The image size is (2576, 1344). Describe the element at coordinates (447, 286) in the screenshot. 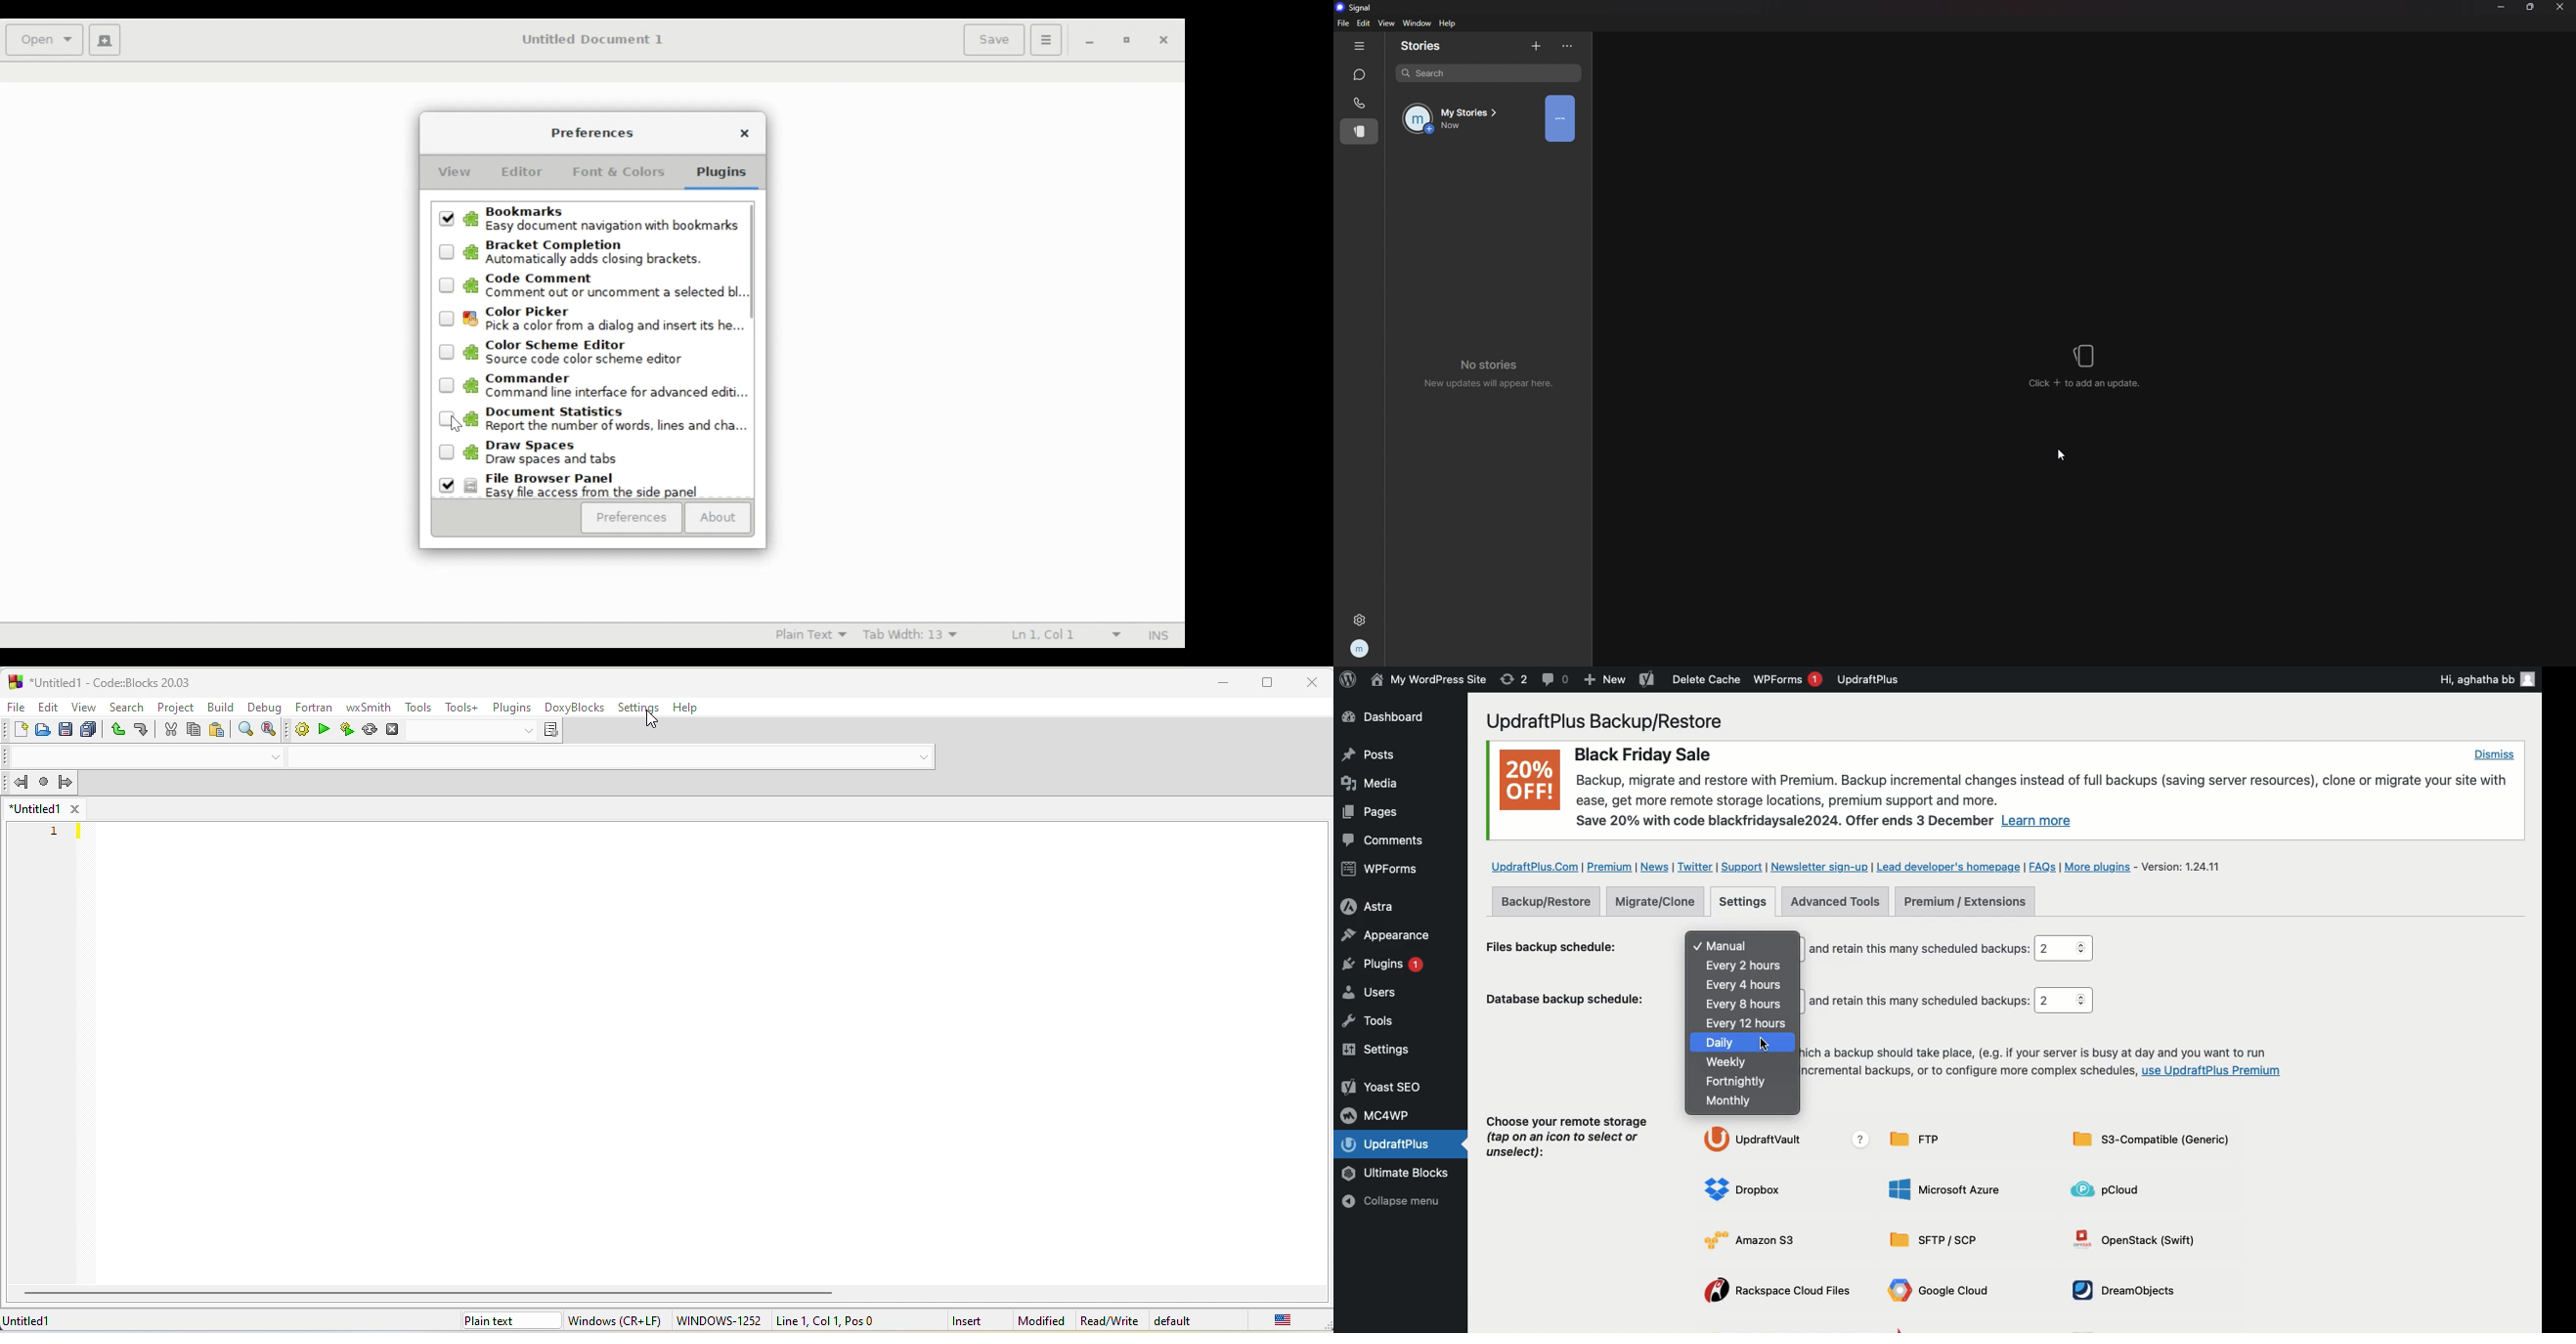

I see `Unselected` at that location.